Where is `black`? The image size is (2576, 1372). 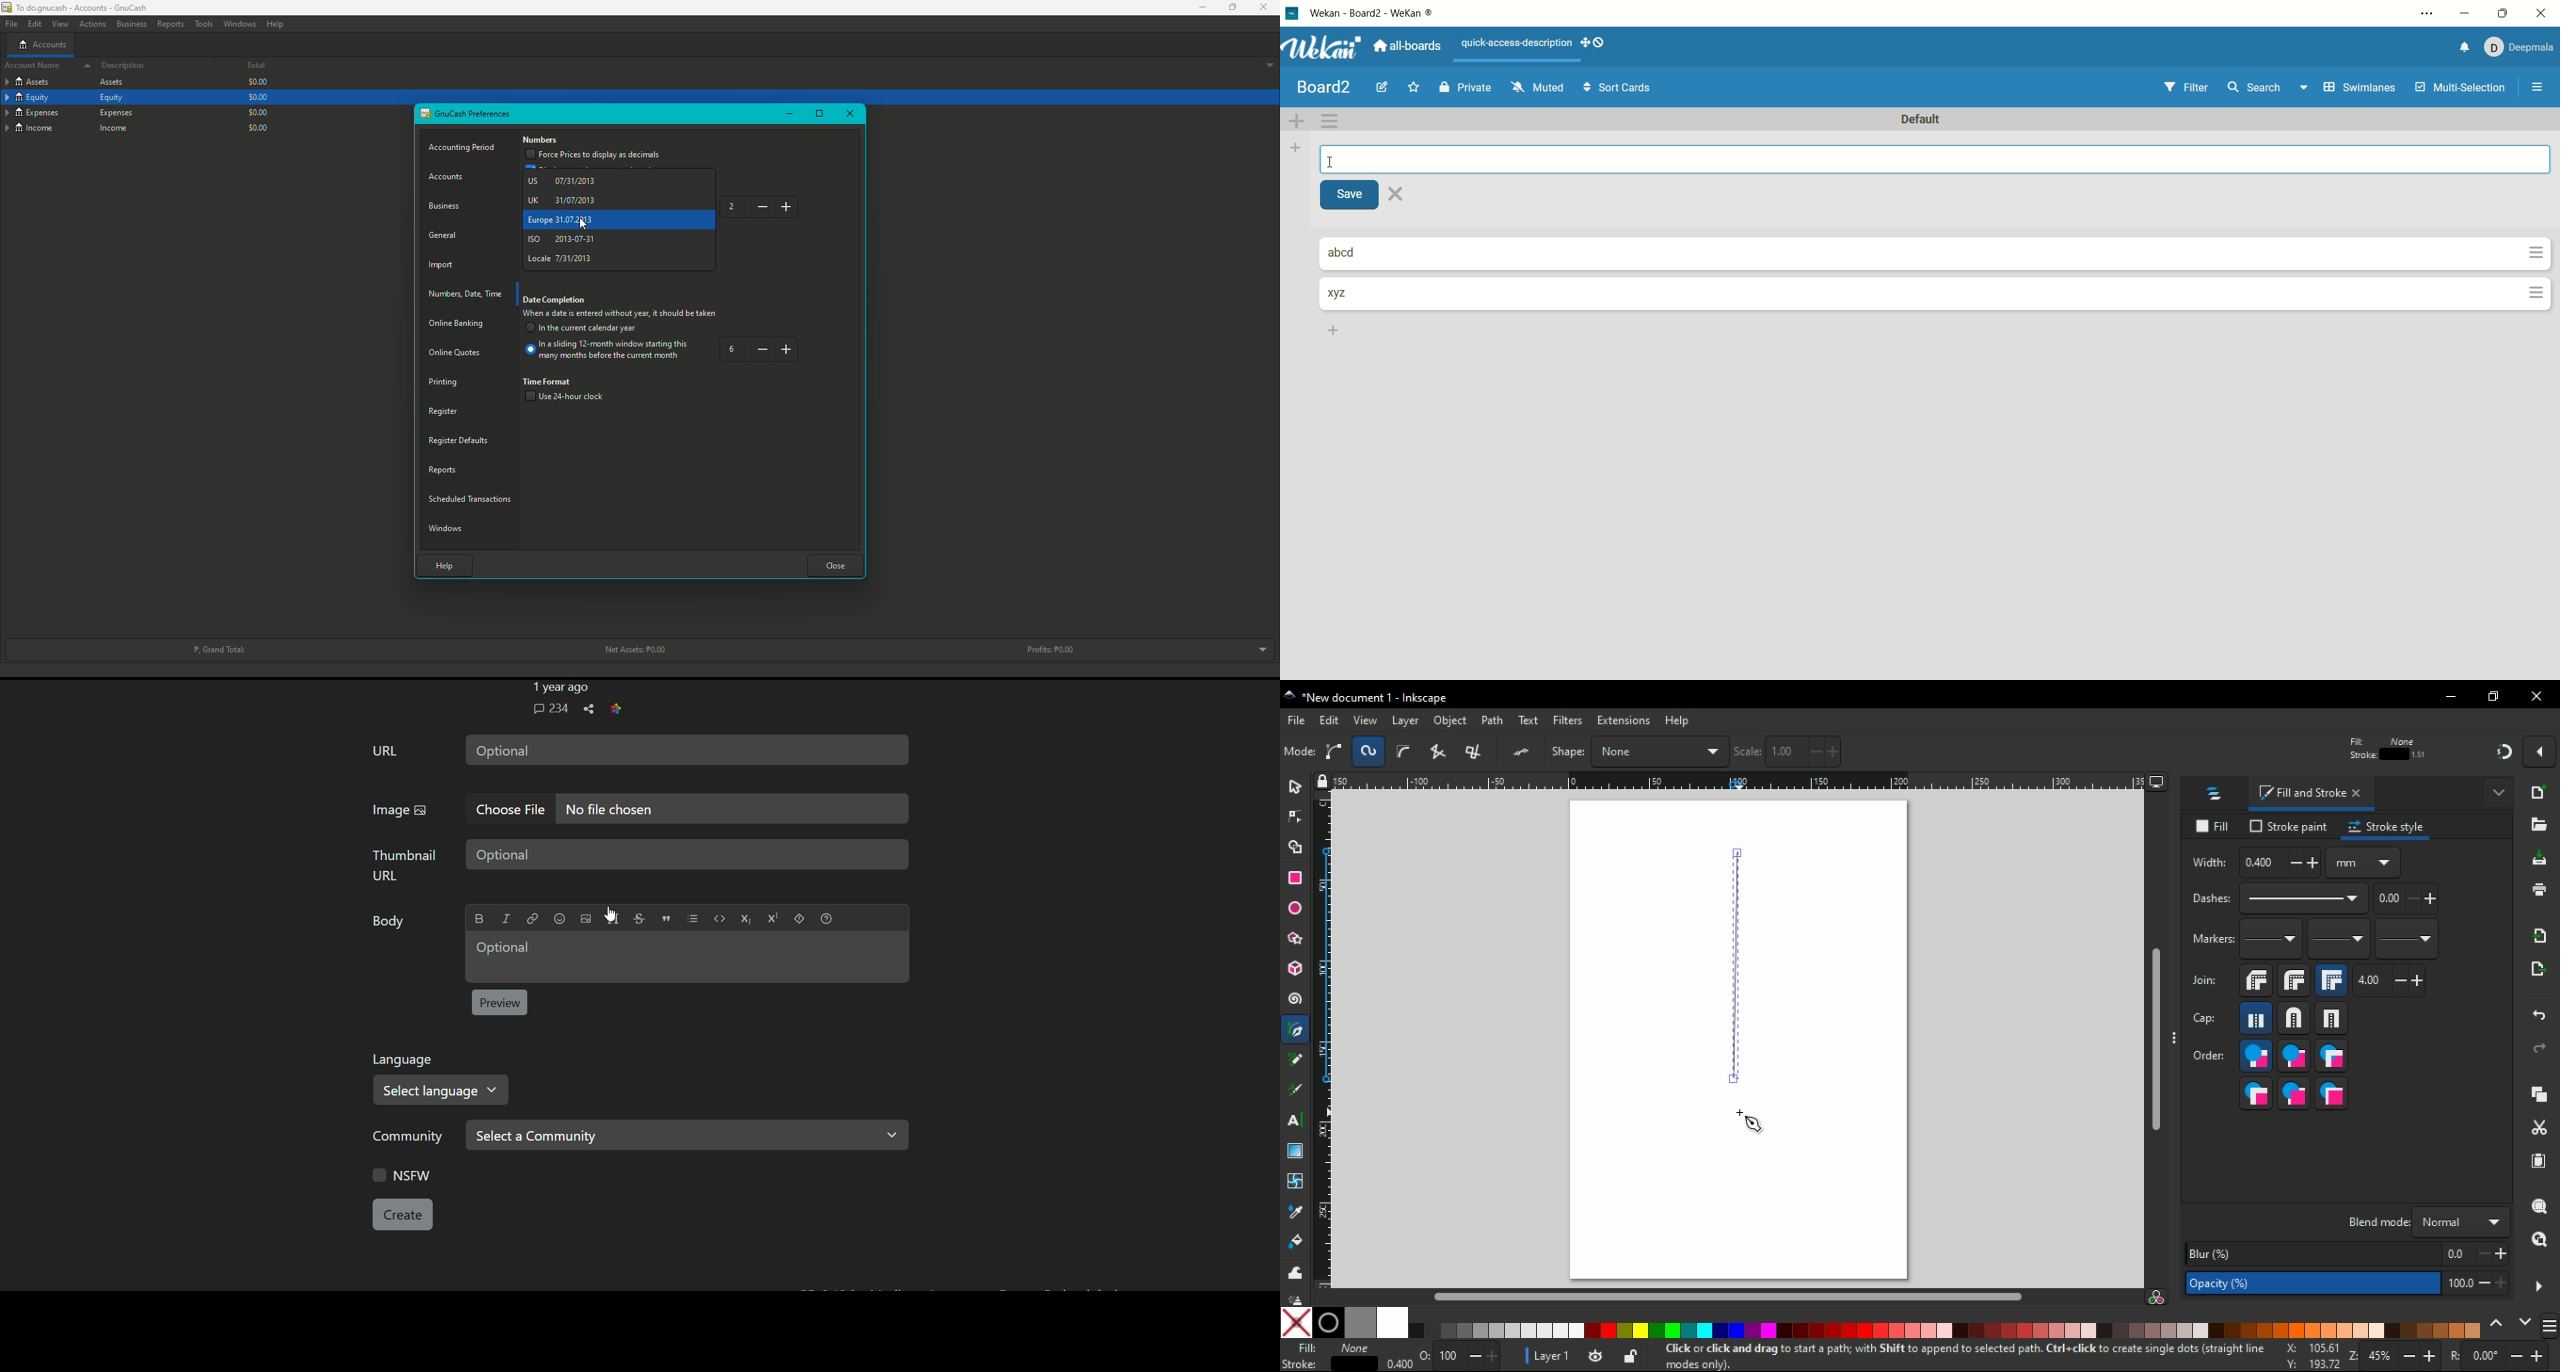 black is located at coordinates (1327, 1322).